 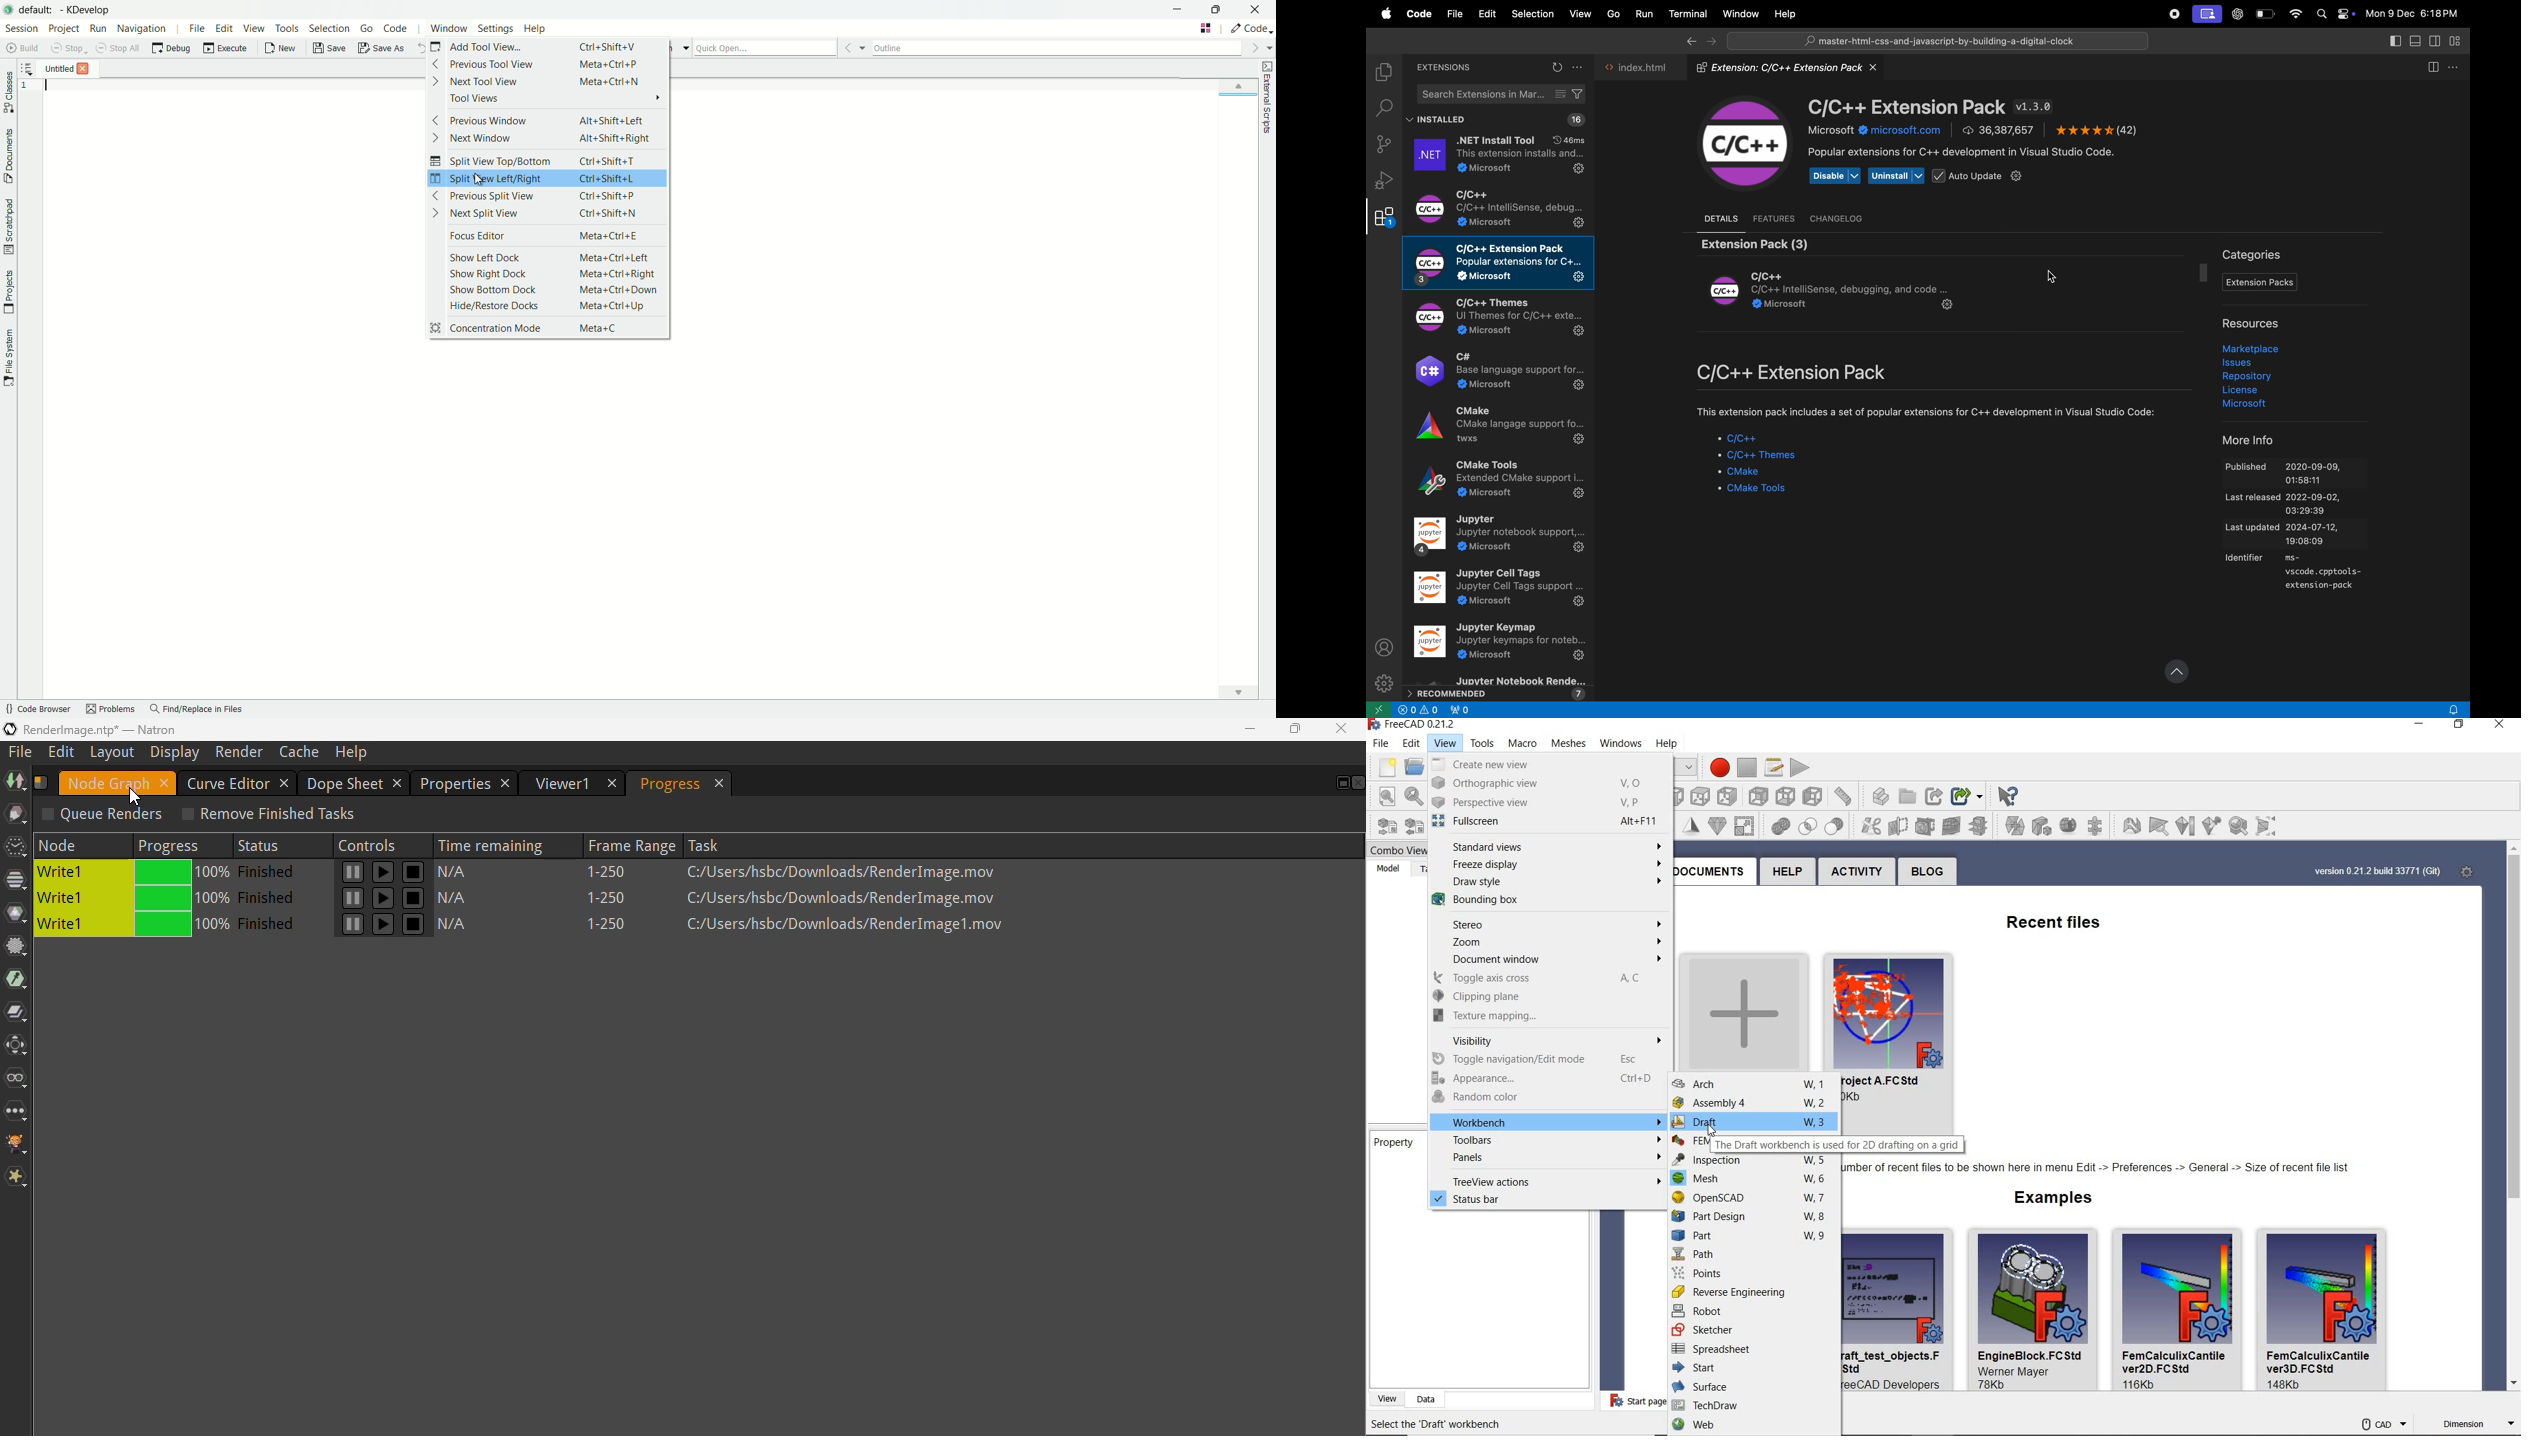 What do you see at coordinates (1784, 12) in the screenshot?
I see `Help` at bounding box center [1784, 12].